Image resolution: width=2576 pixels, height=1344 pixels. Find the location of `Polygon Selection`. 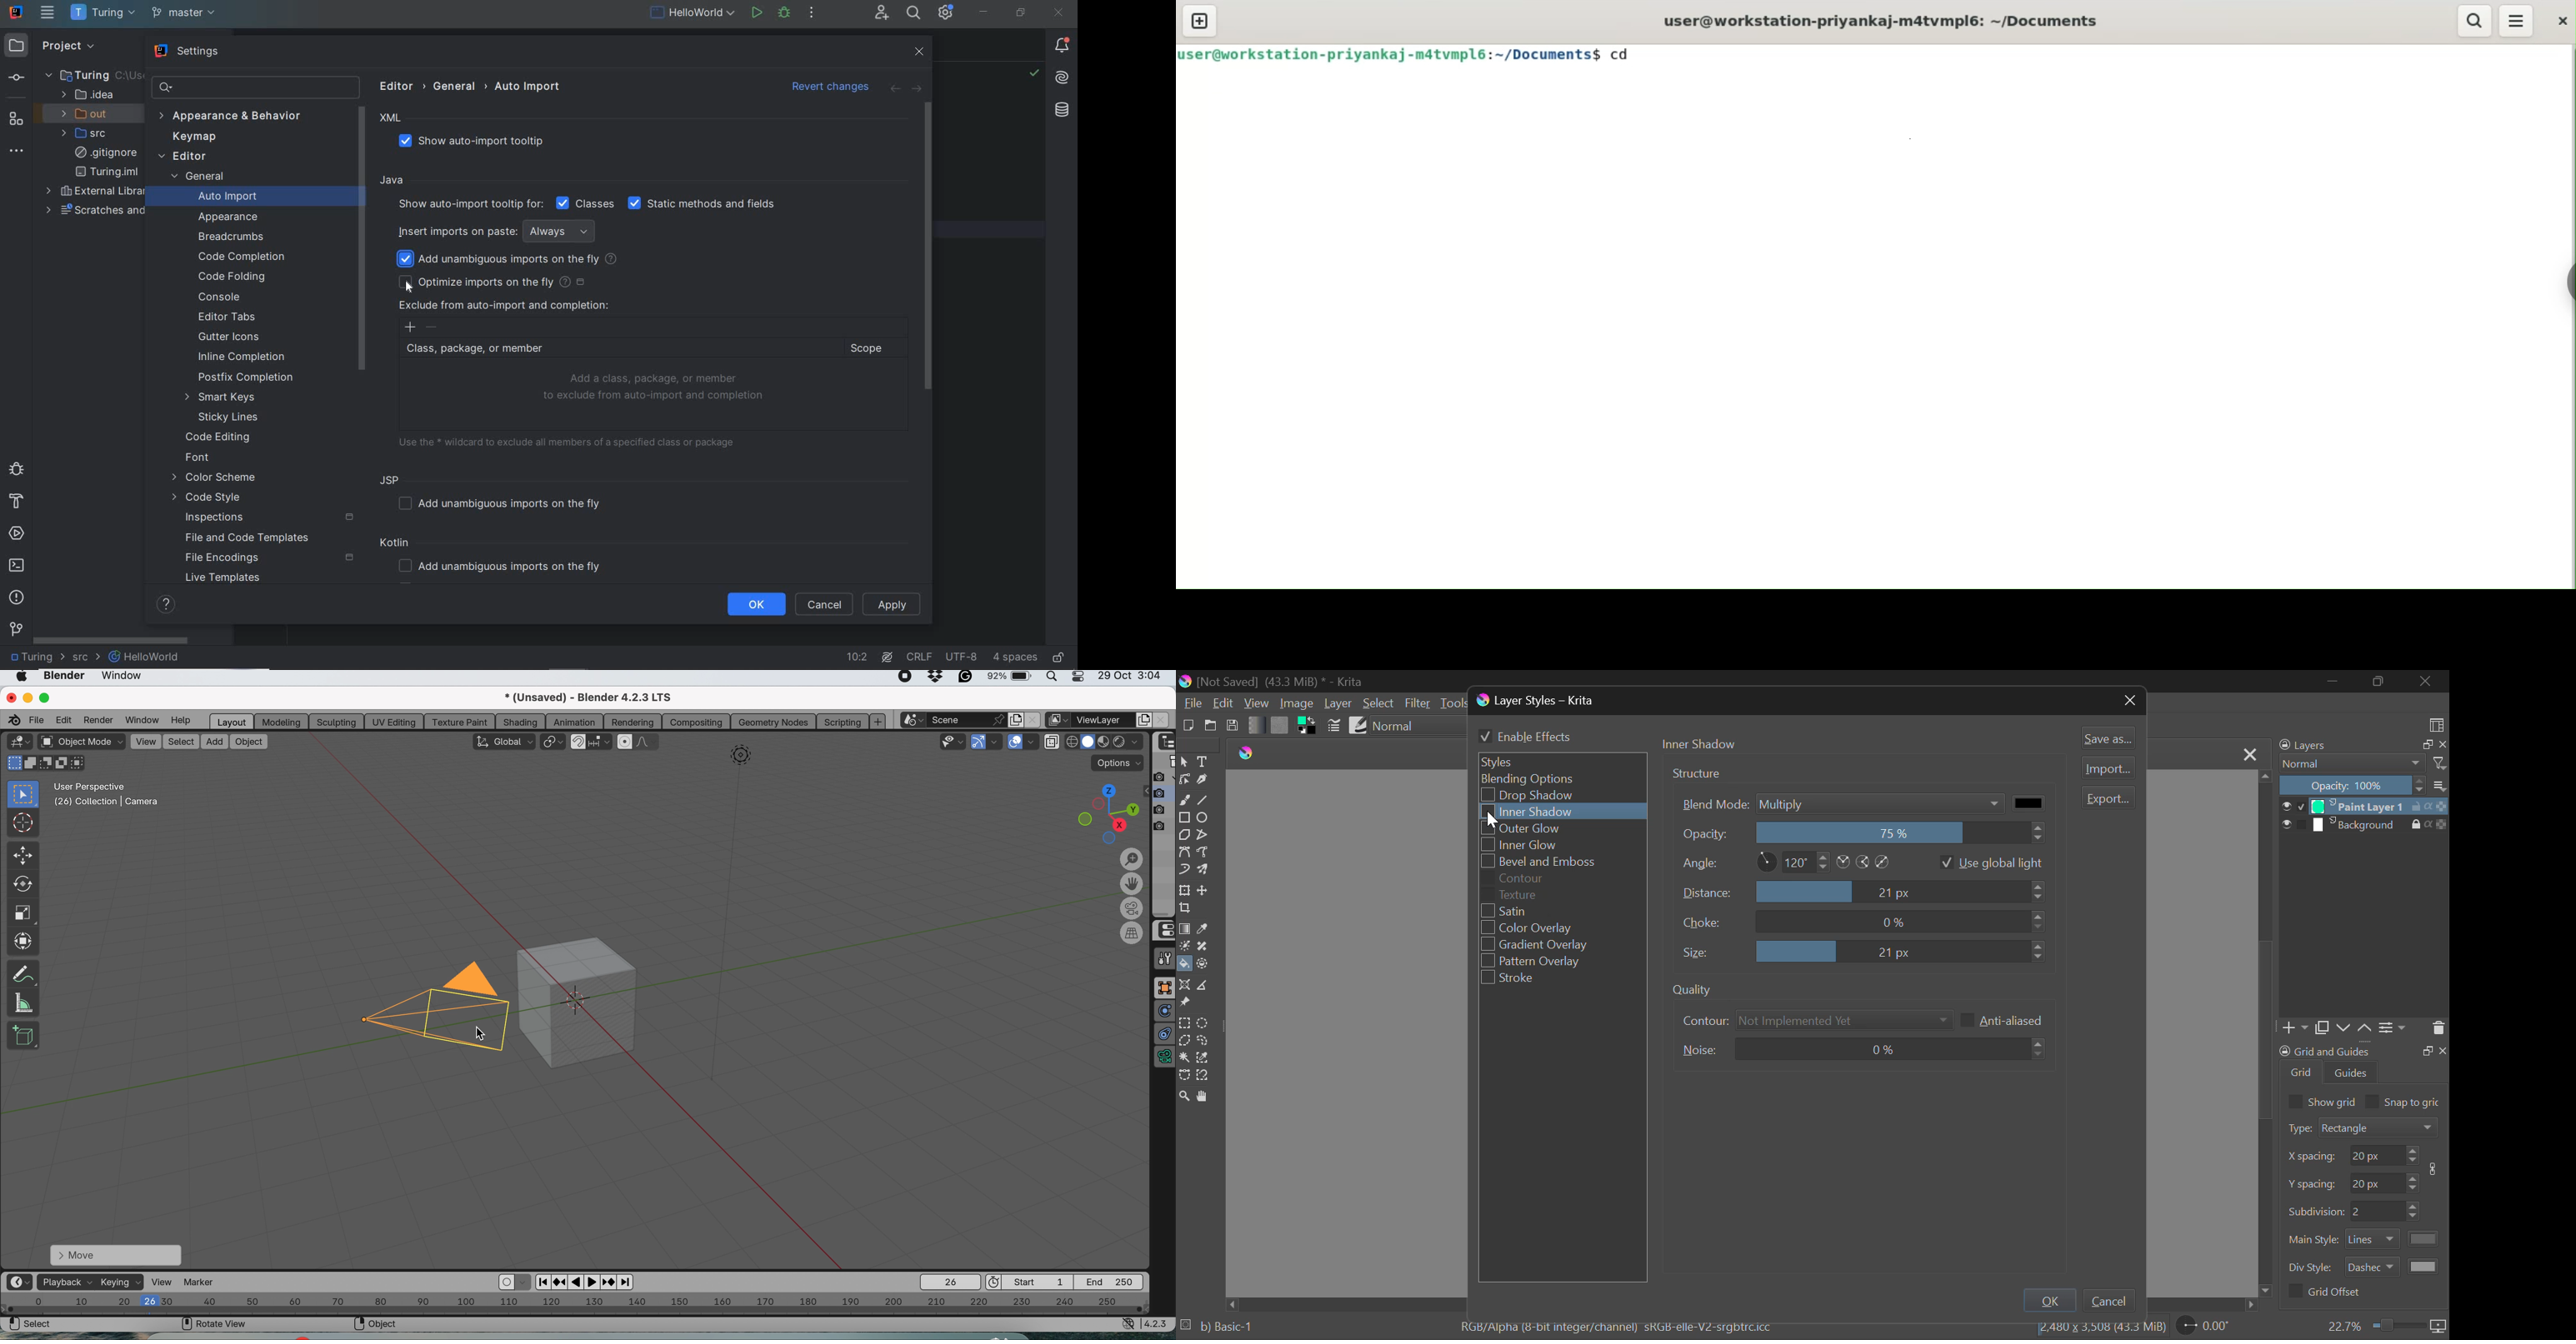

Polygon Selection is located at coordinates (1184, 1041).